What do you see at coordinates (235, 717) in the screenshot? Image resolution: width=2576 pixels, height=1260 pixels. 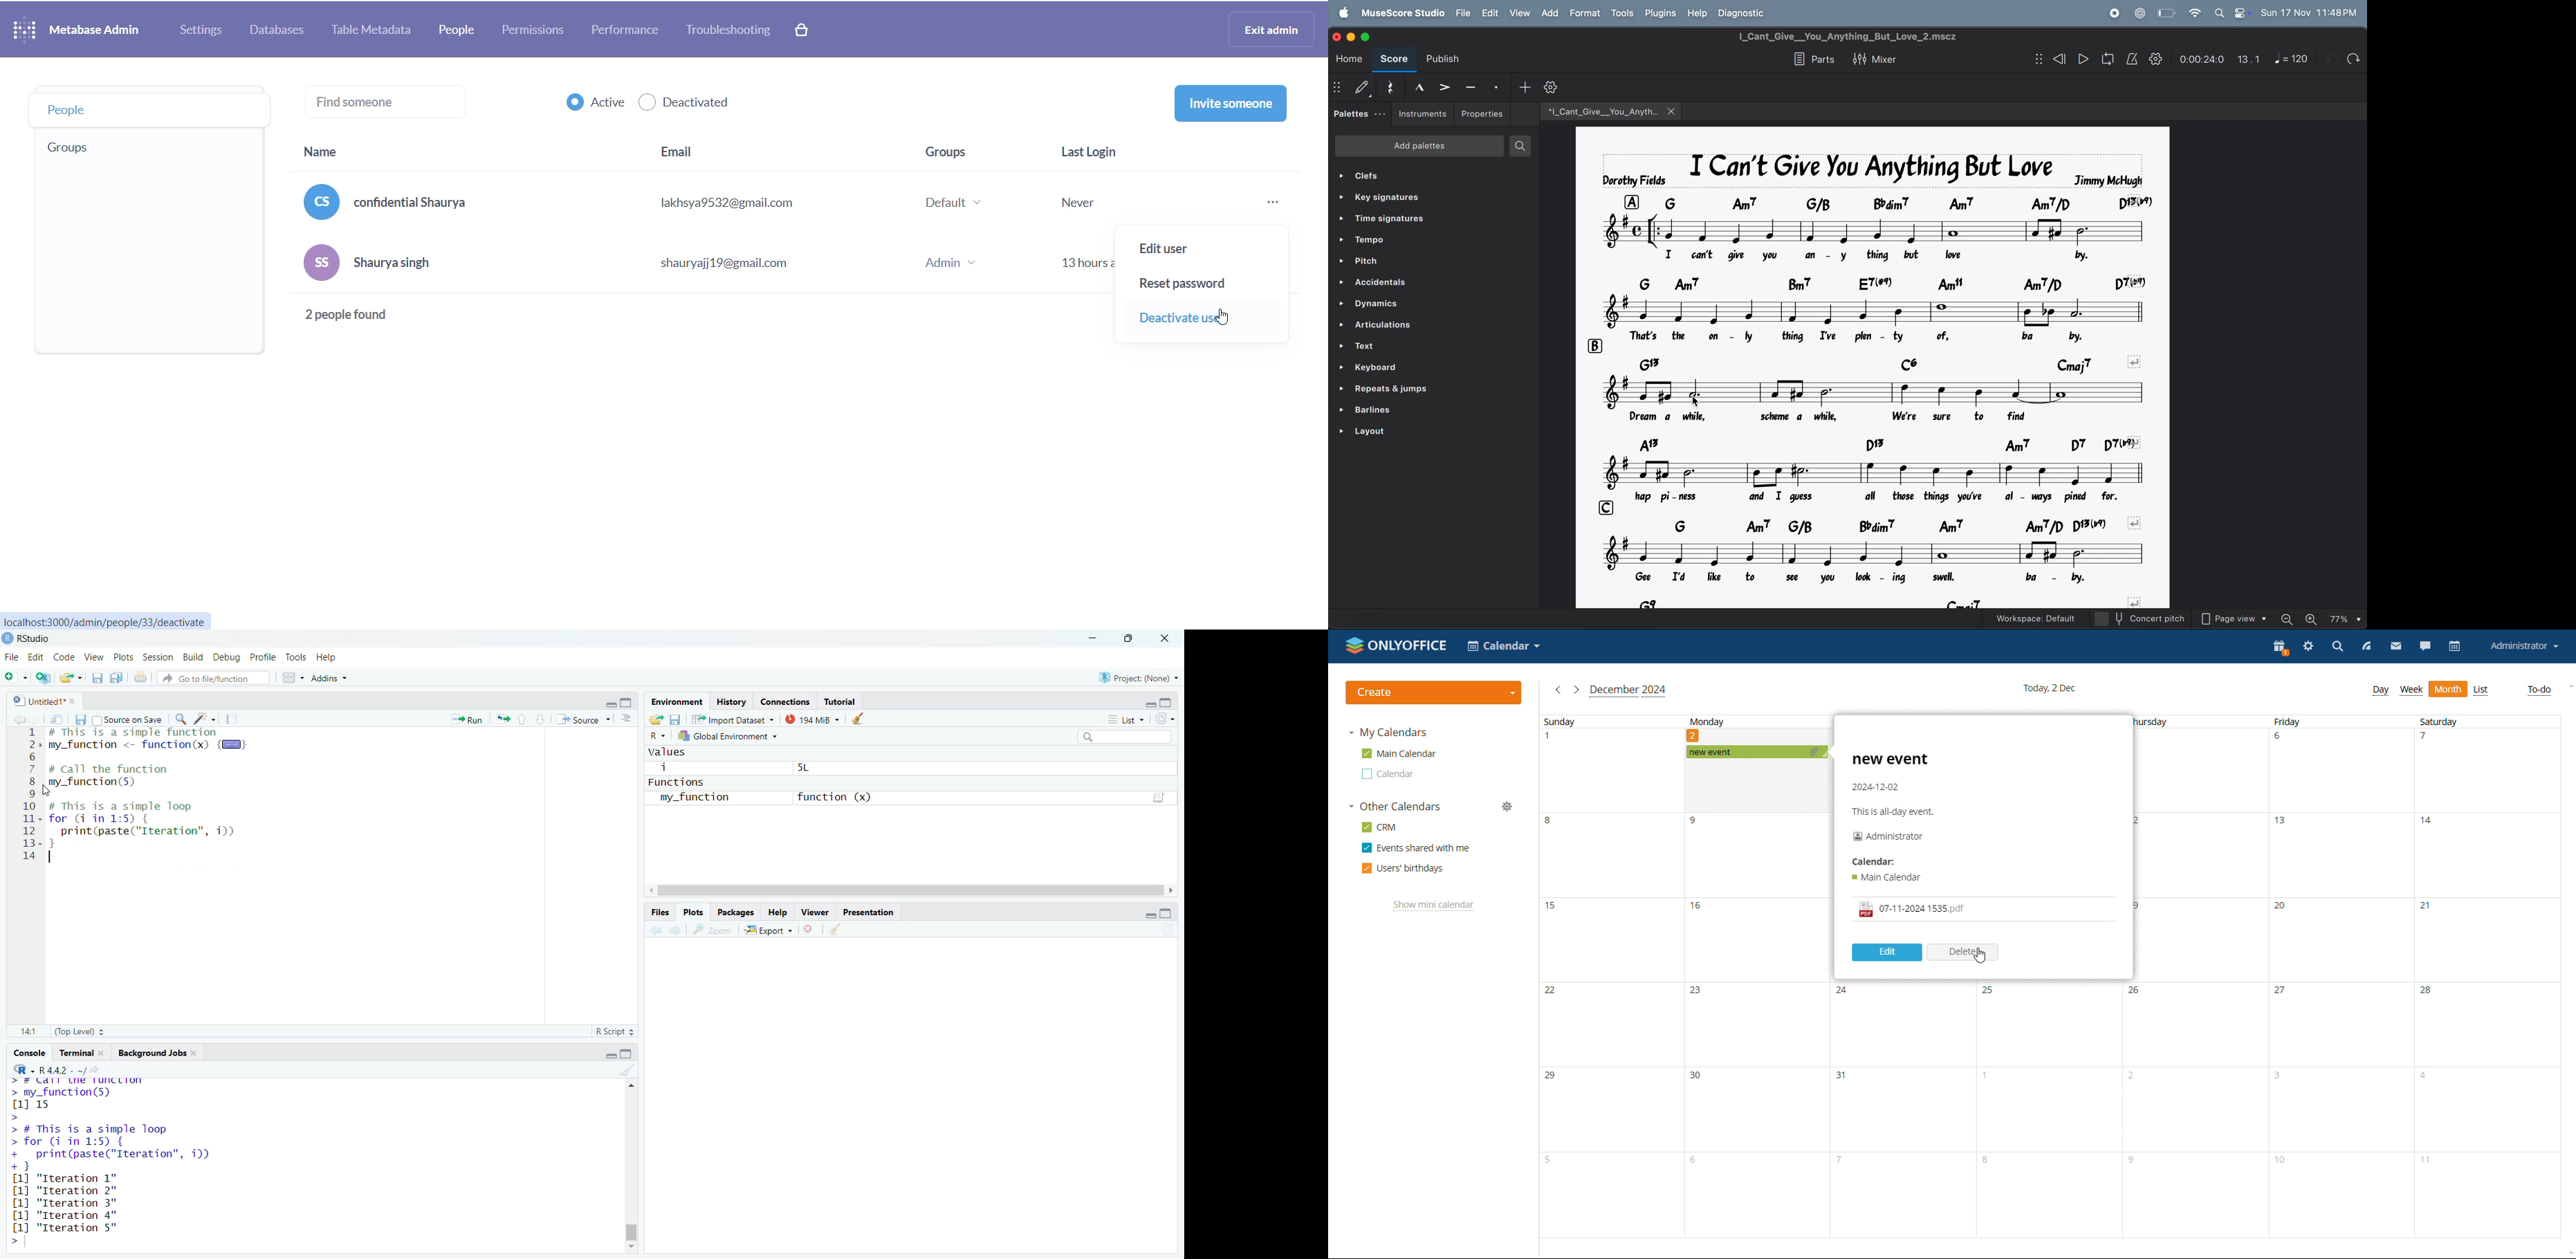 I see `compile report` at bounding box center [235, 717].